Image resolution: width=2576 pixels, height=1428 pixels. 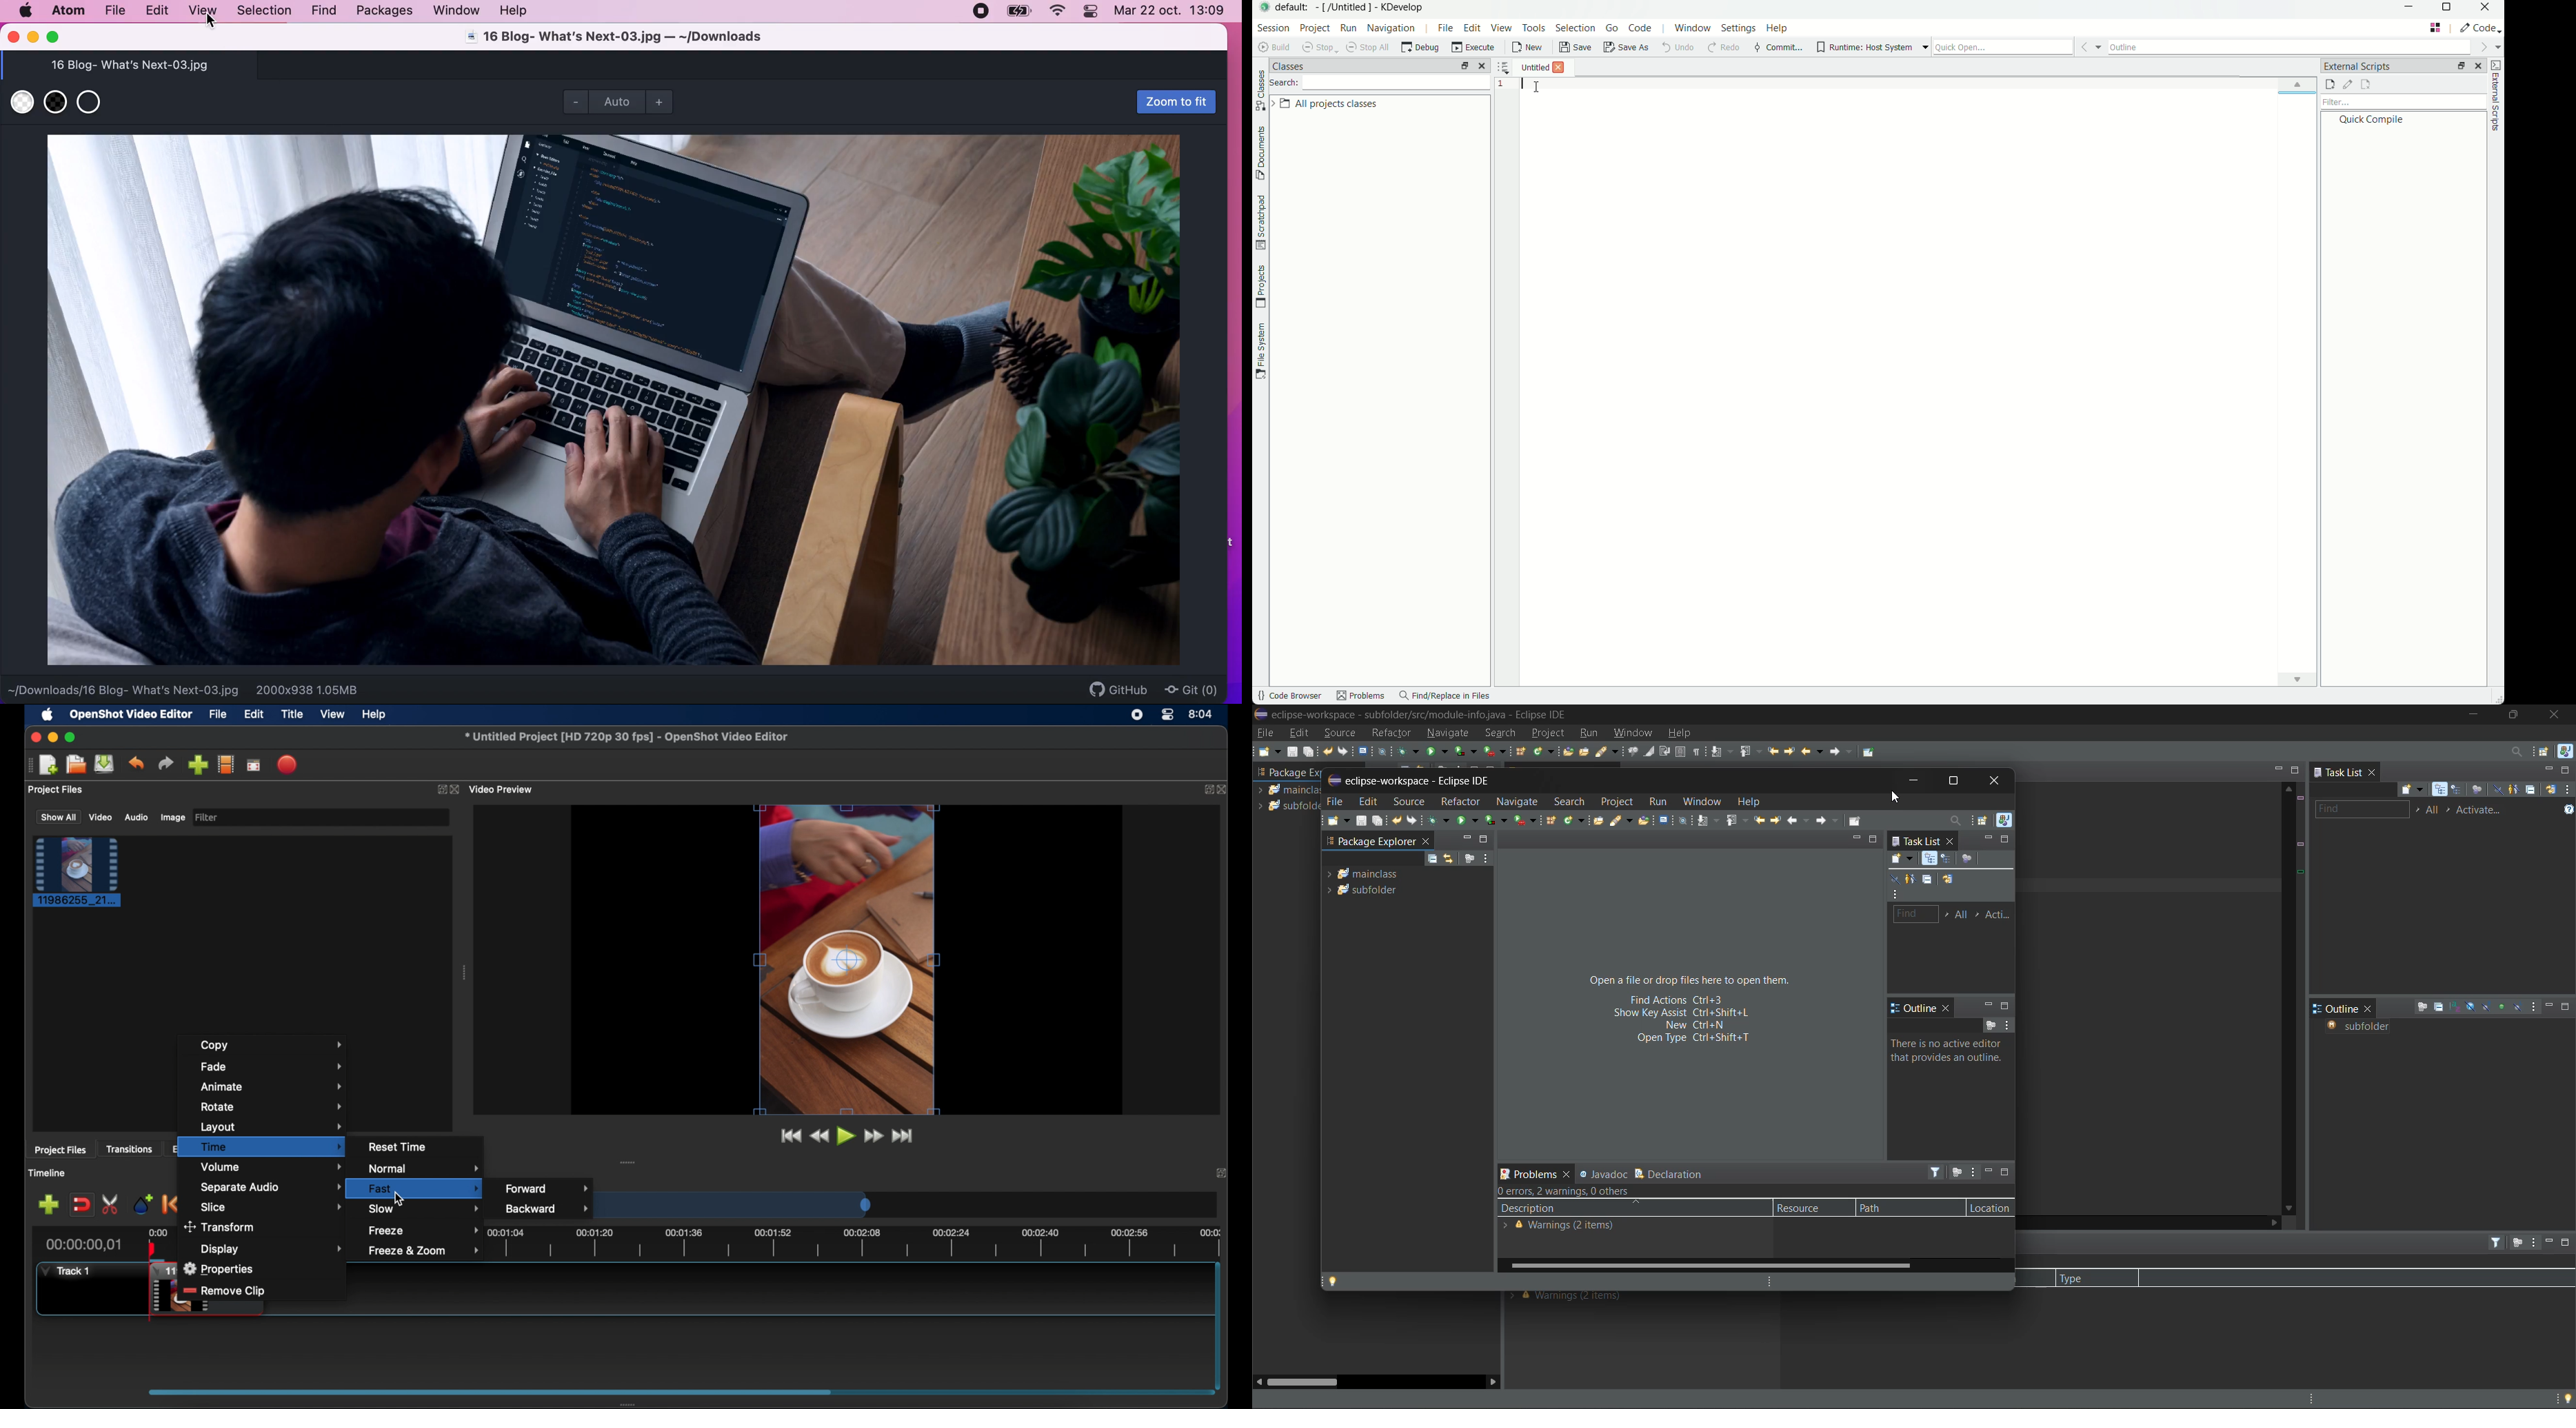 I want to click on Mar 22 oct, 13:09, so click(x=1175, y=12).